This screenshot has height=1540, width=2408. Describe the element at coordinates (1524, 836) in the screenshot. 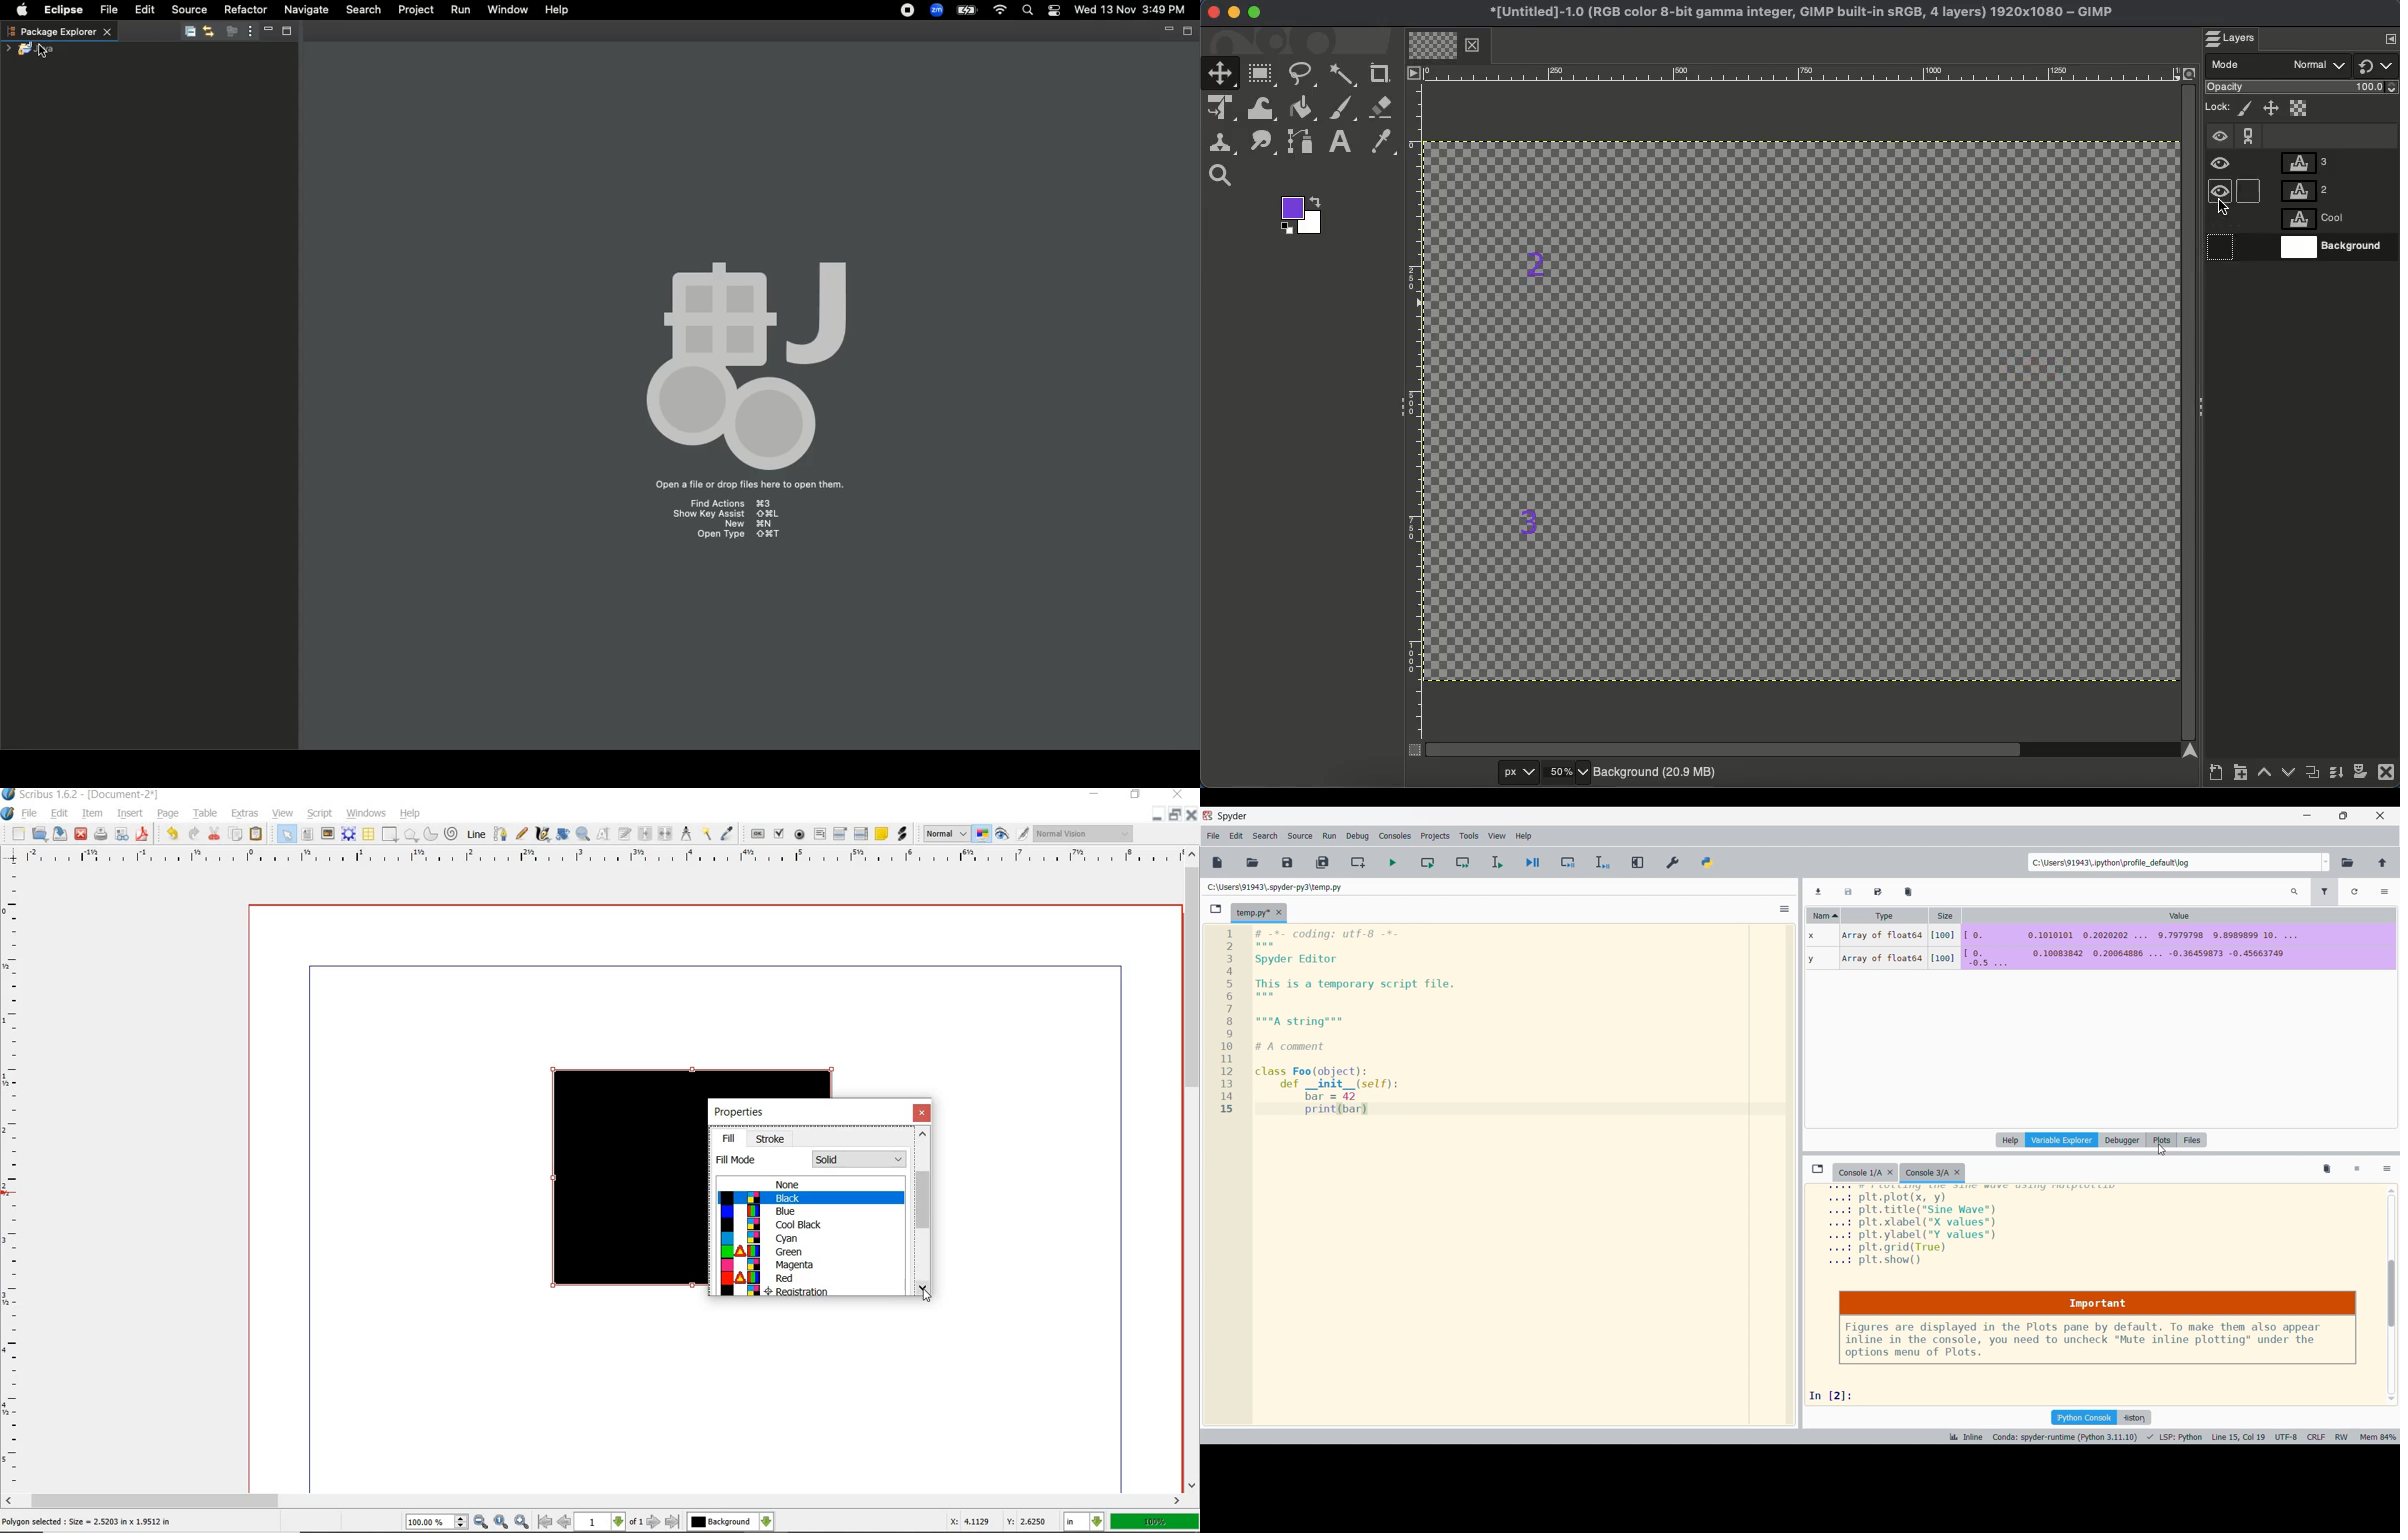

I see `Help menu` at that location.